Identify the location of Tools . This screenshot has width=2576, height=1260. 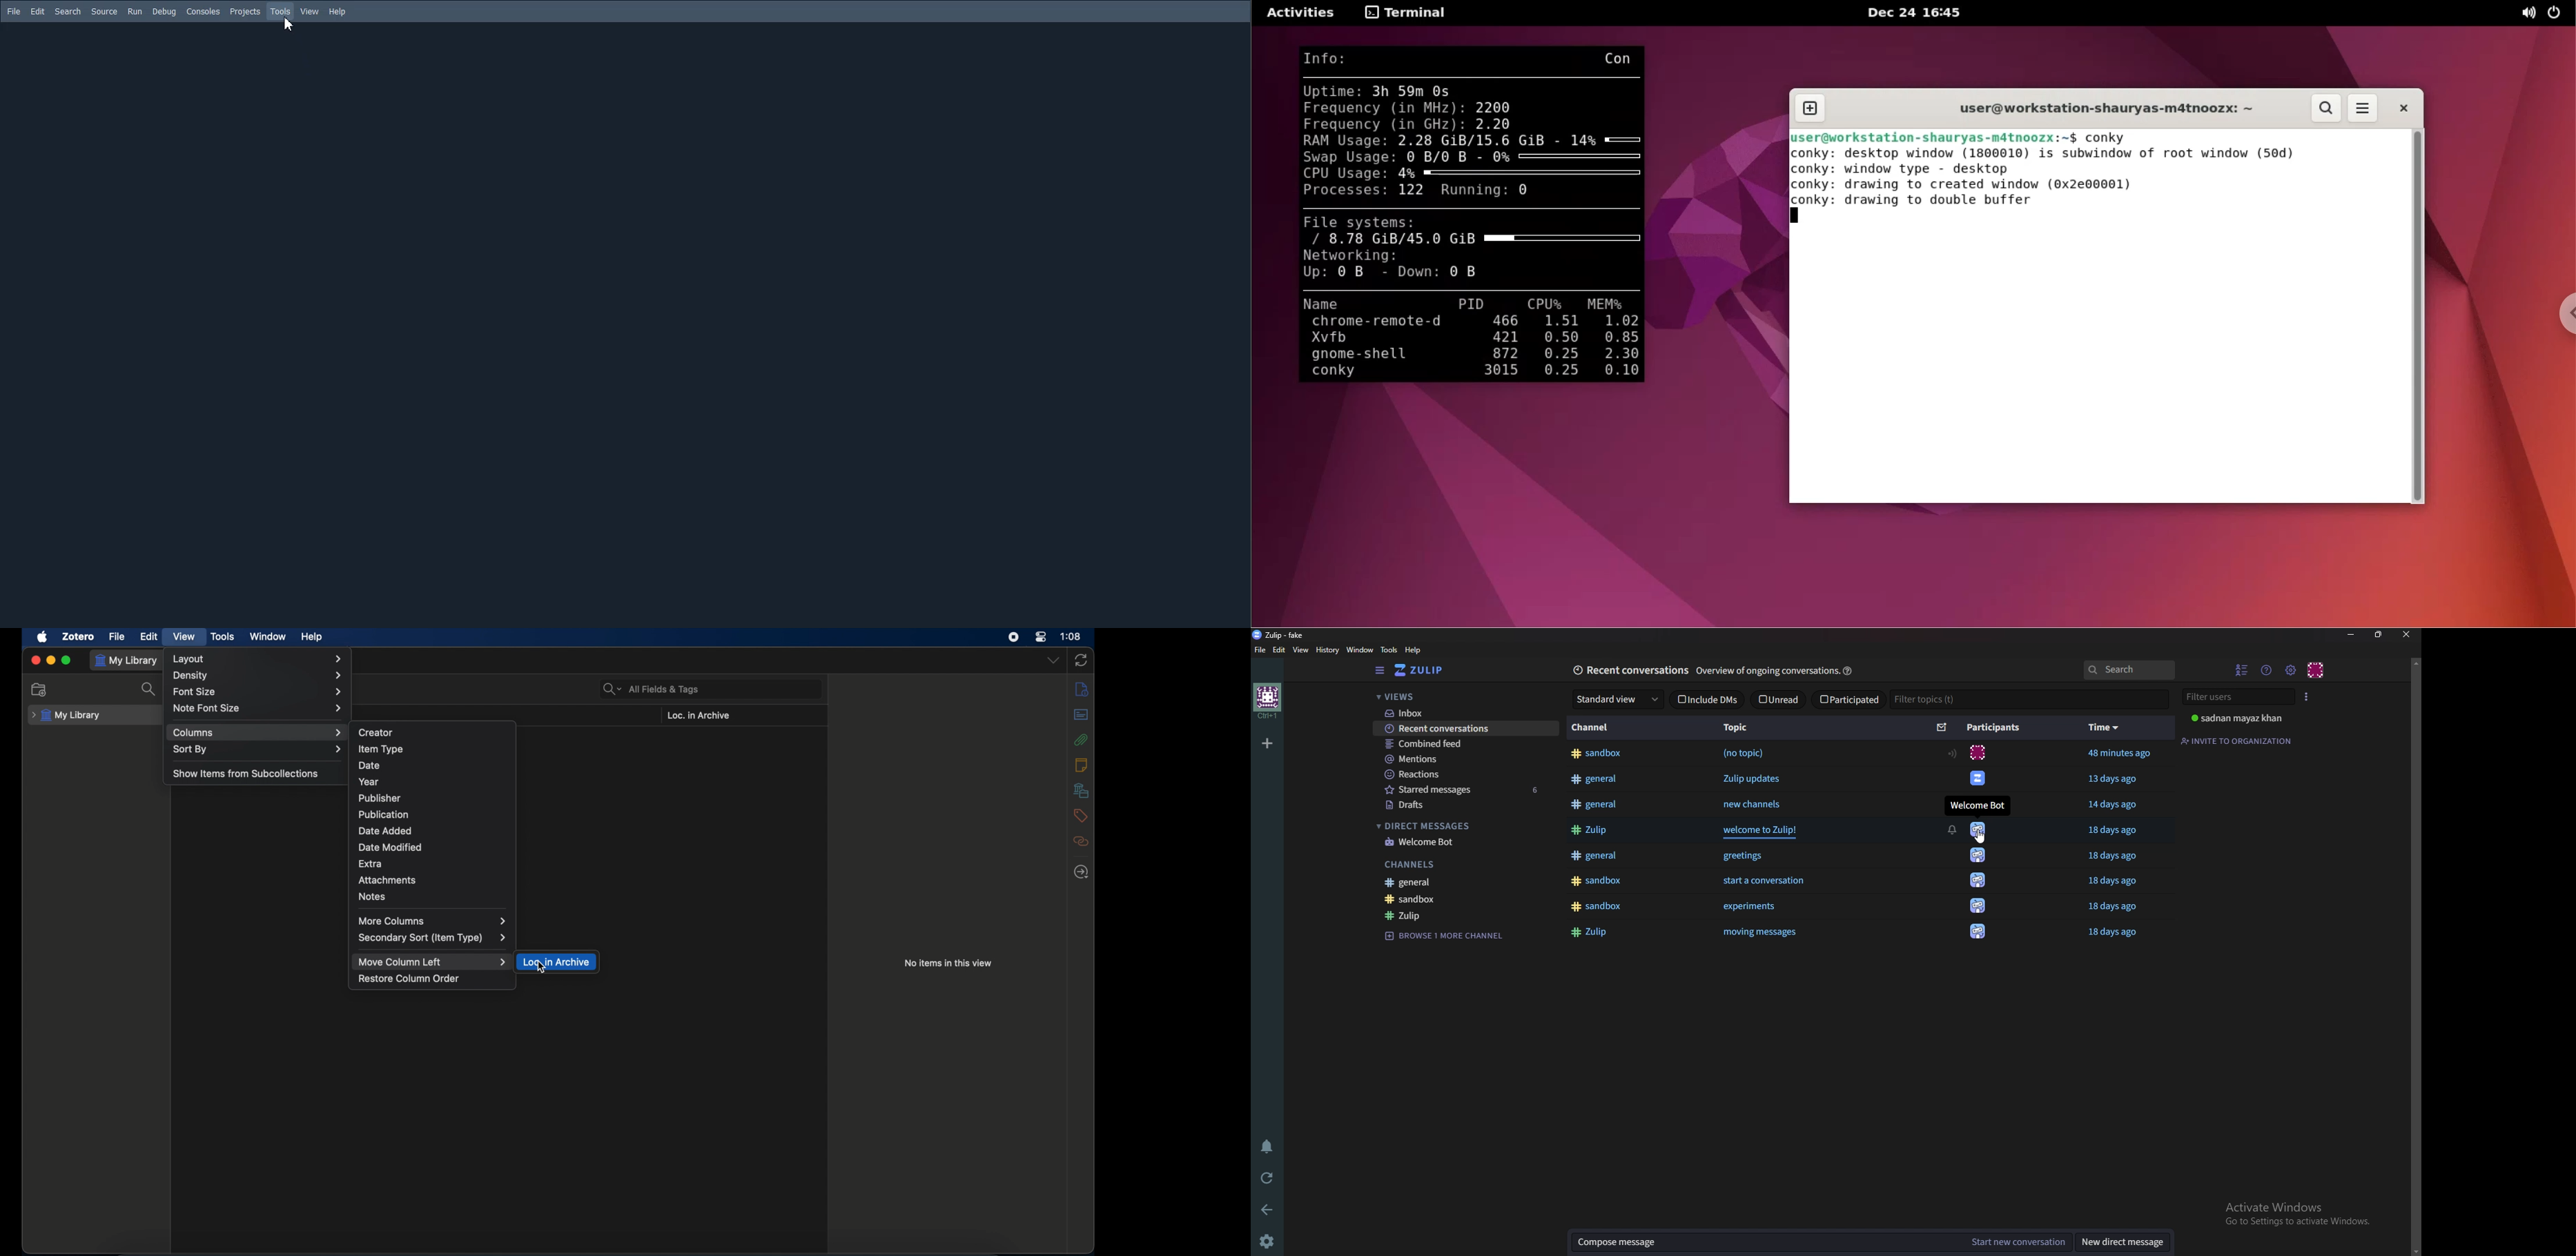
(280, 11).